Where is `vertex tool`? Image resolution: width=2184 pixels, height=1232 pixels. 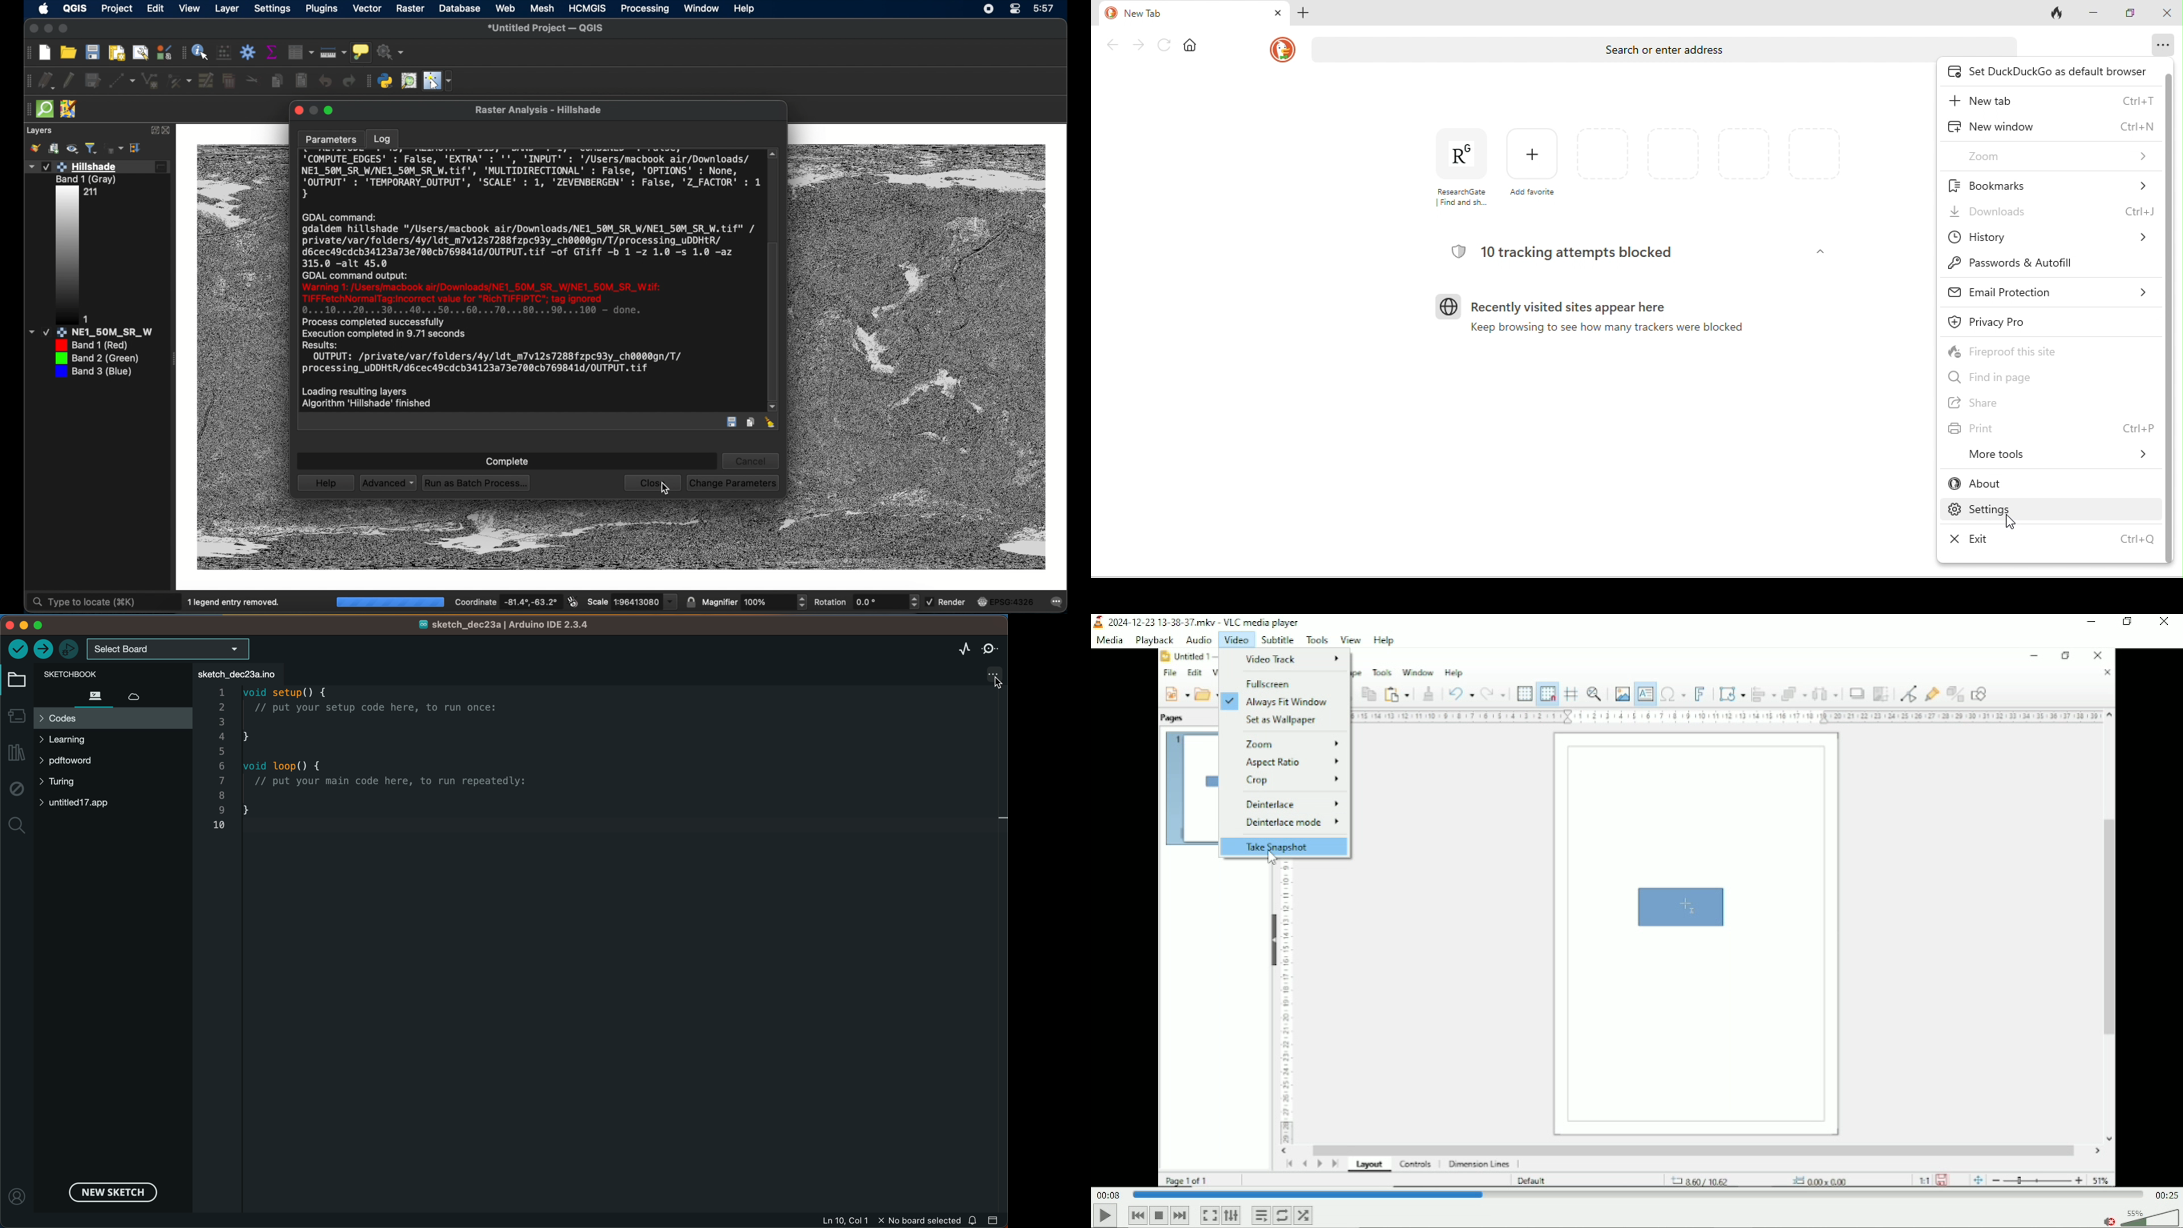 vertex tool is located at coordinates (179, 81).